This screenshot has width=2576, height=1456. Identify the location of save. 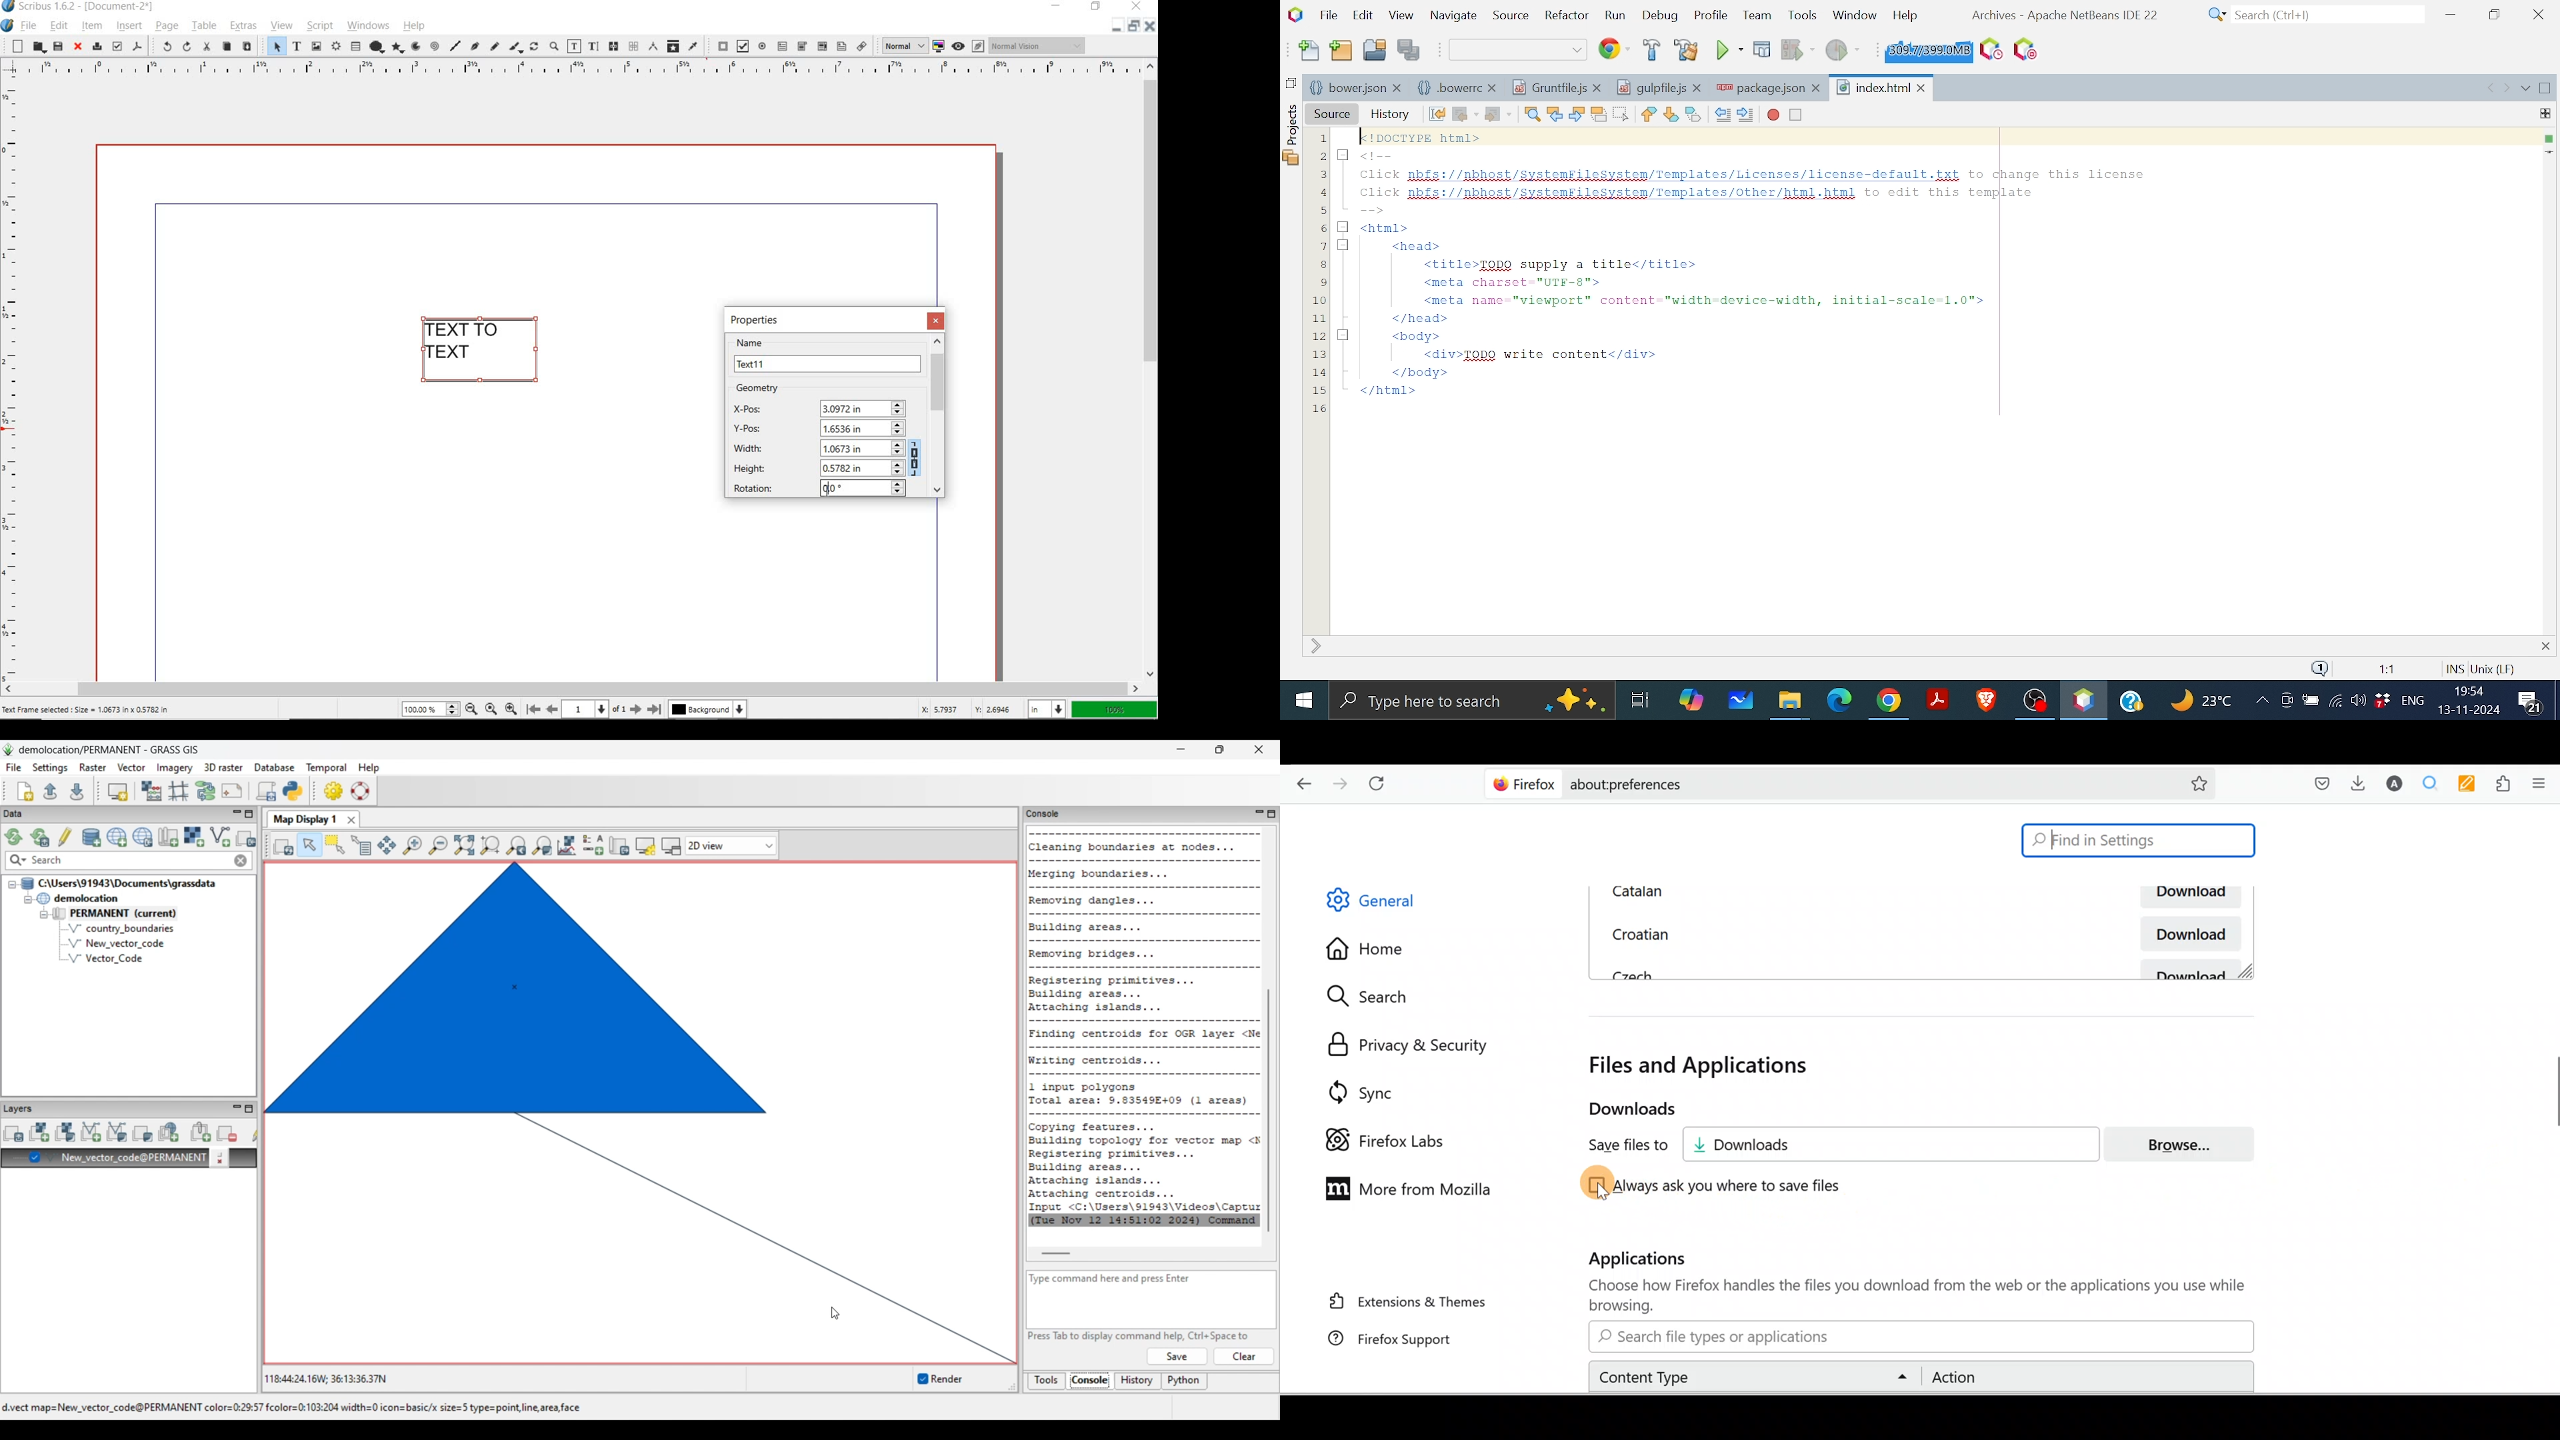
(57, 48).